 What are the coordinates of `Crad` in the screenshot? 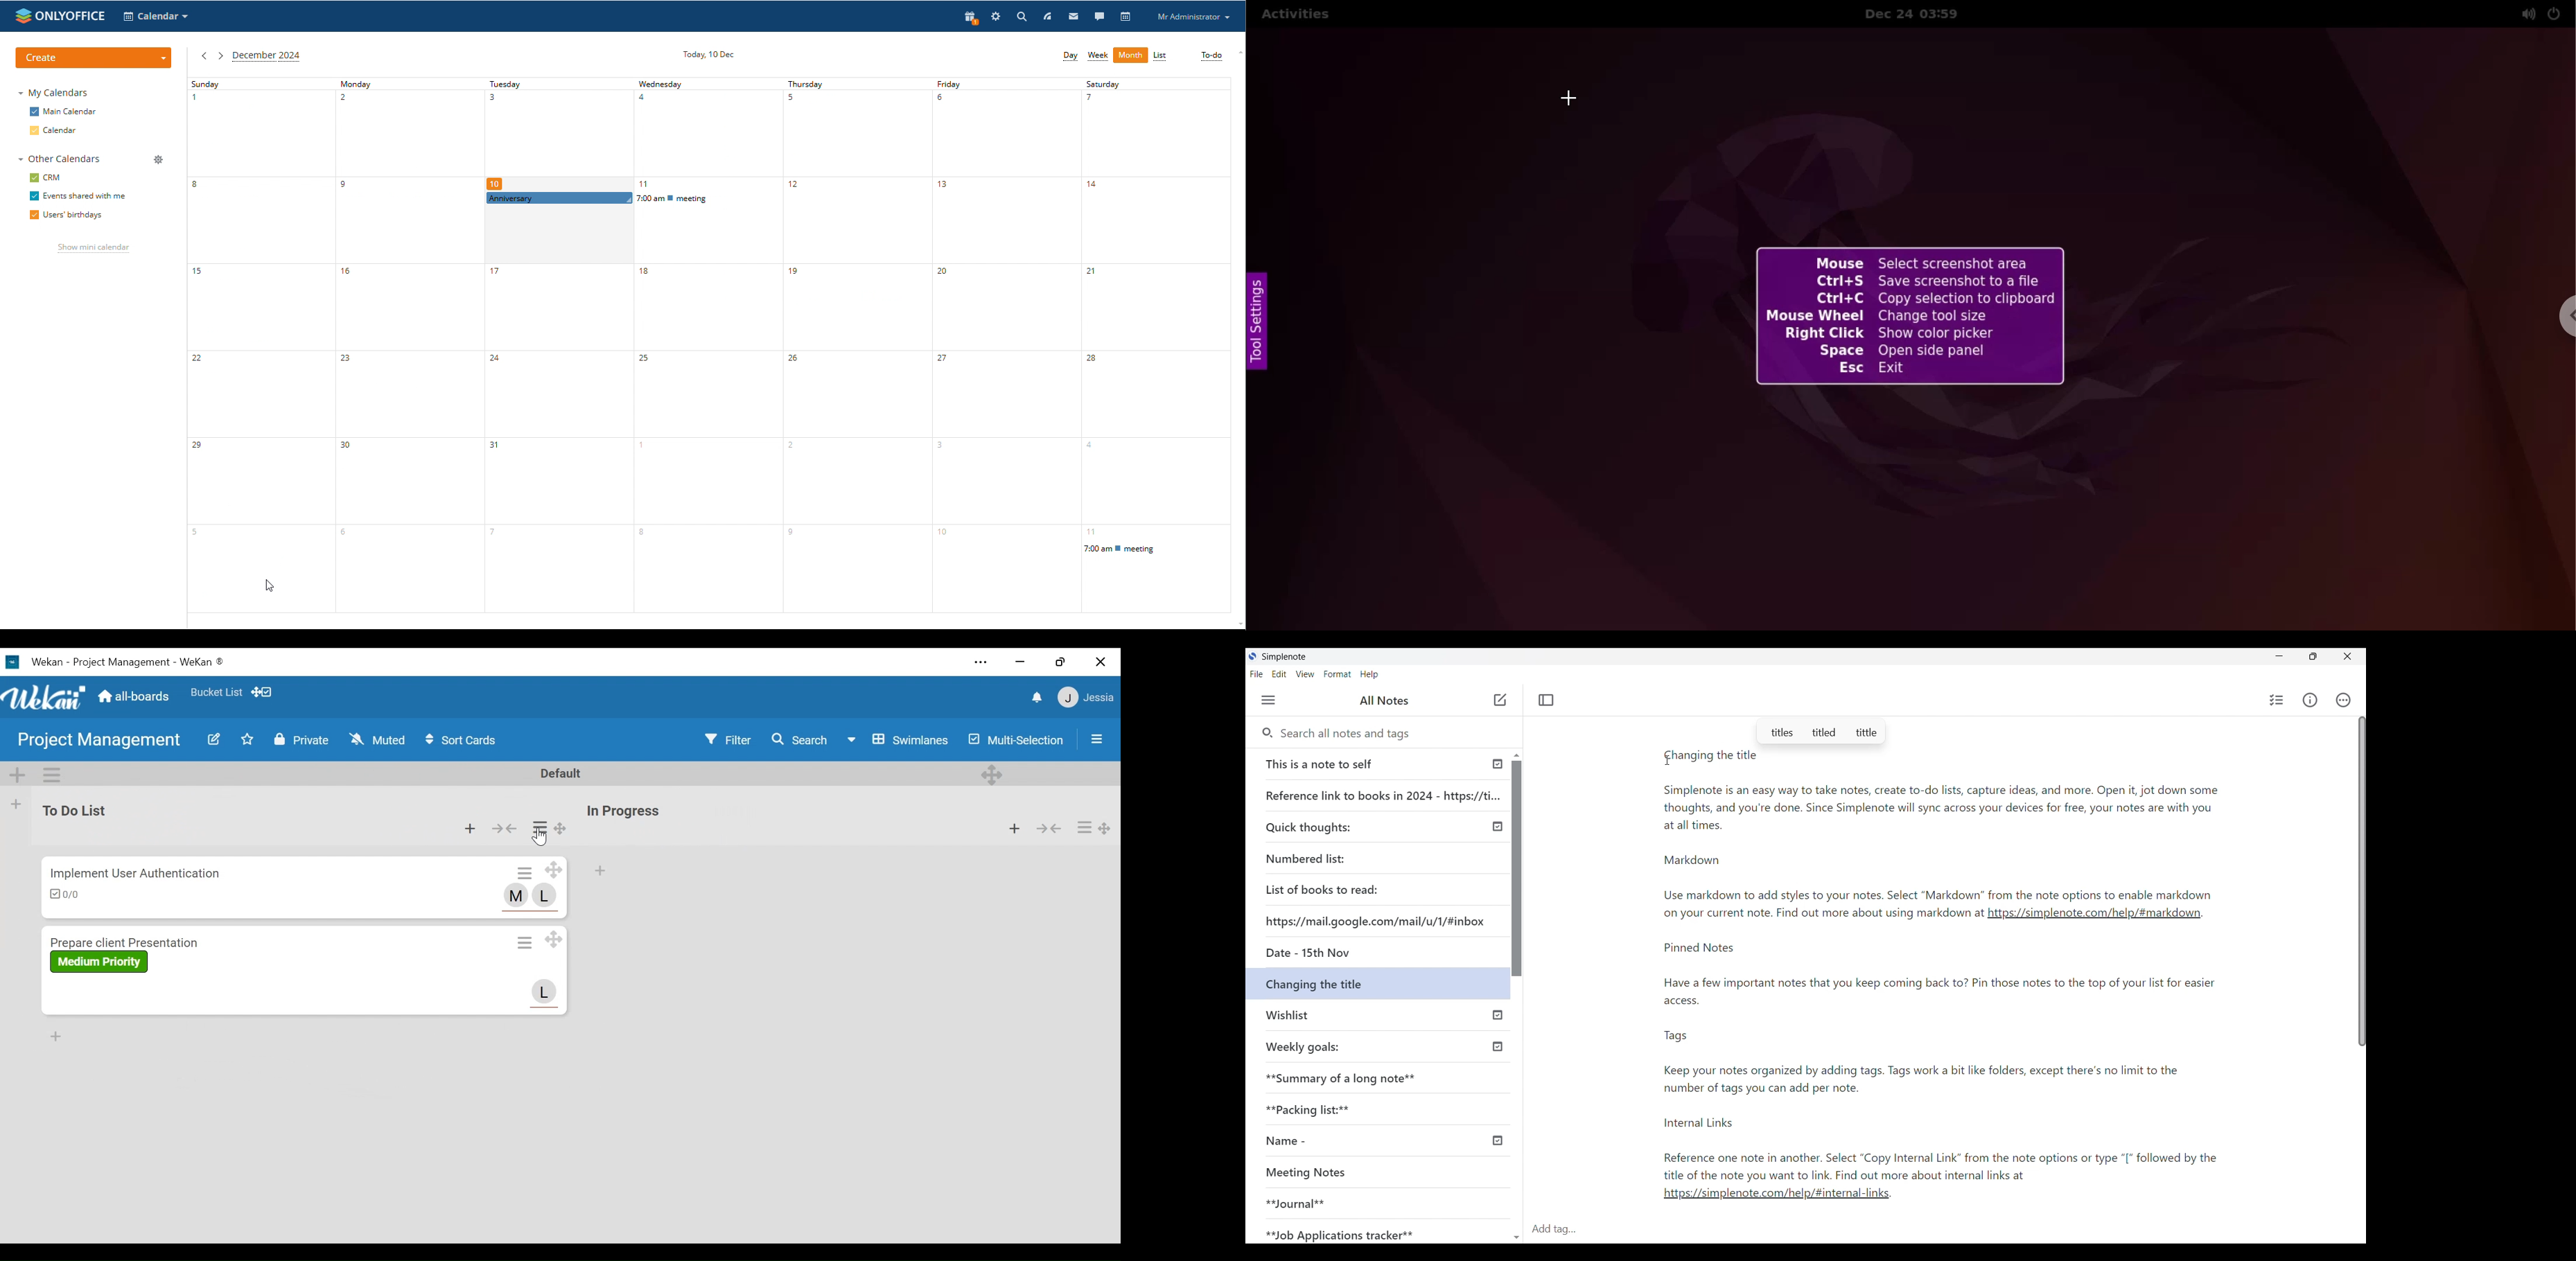 It's located at (199, 889).